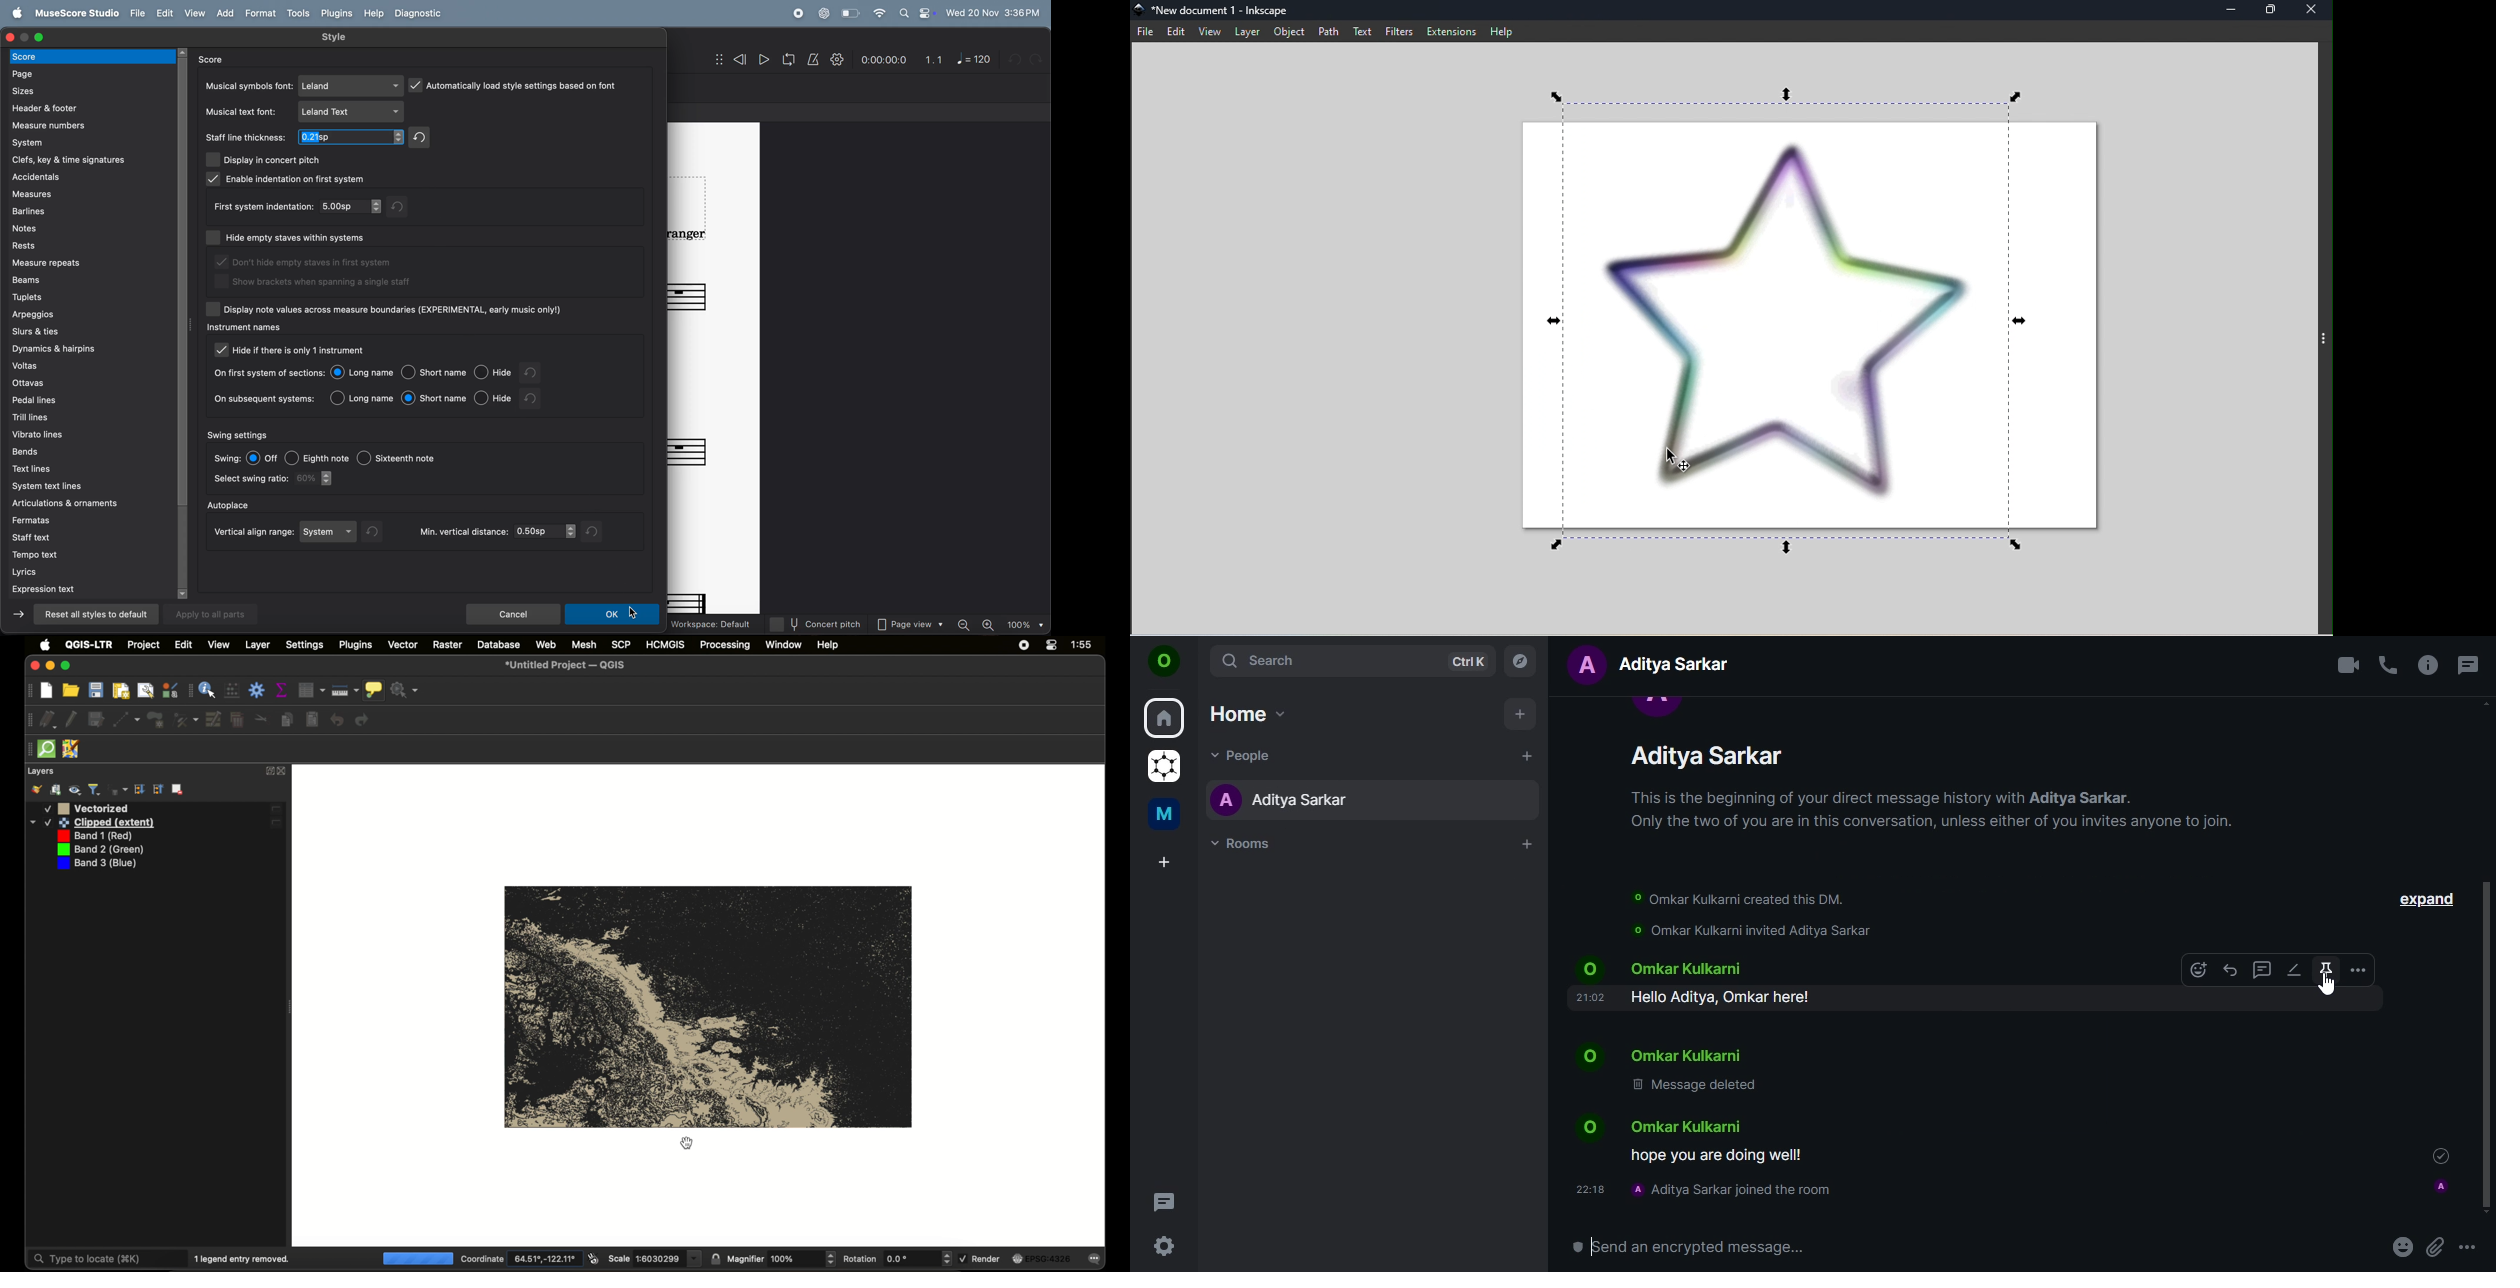 Image resolution: width=2520 pixels, height=1288 pixels. I want to click on text, so click(1653, 665).